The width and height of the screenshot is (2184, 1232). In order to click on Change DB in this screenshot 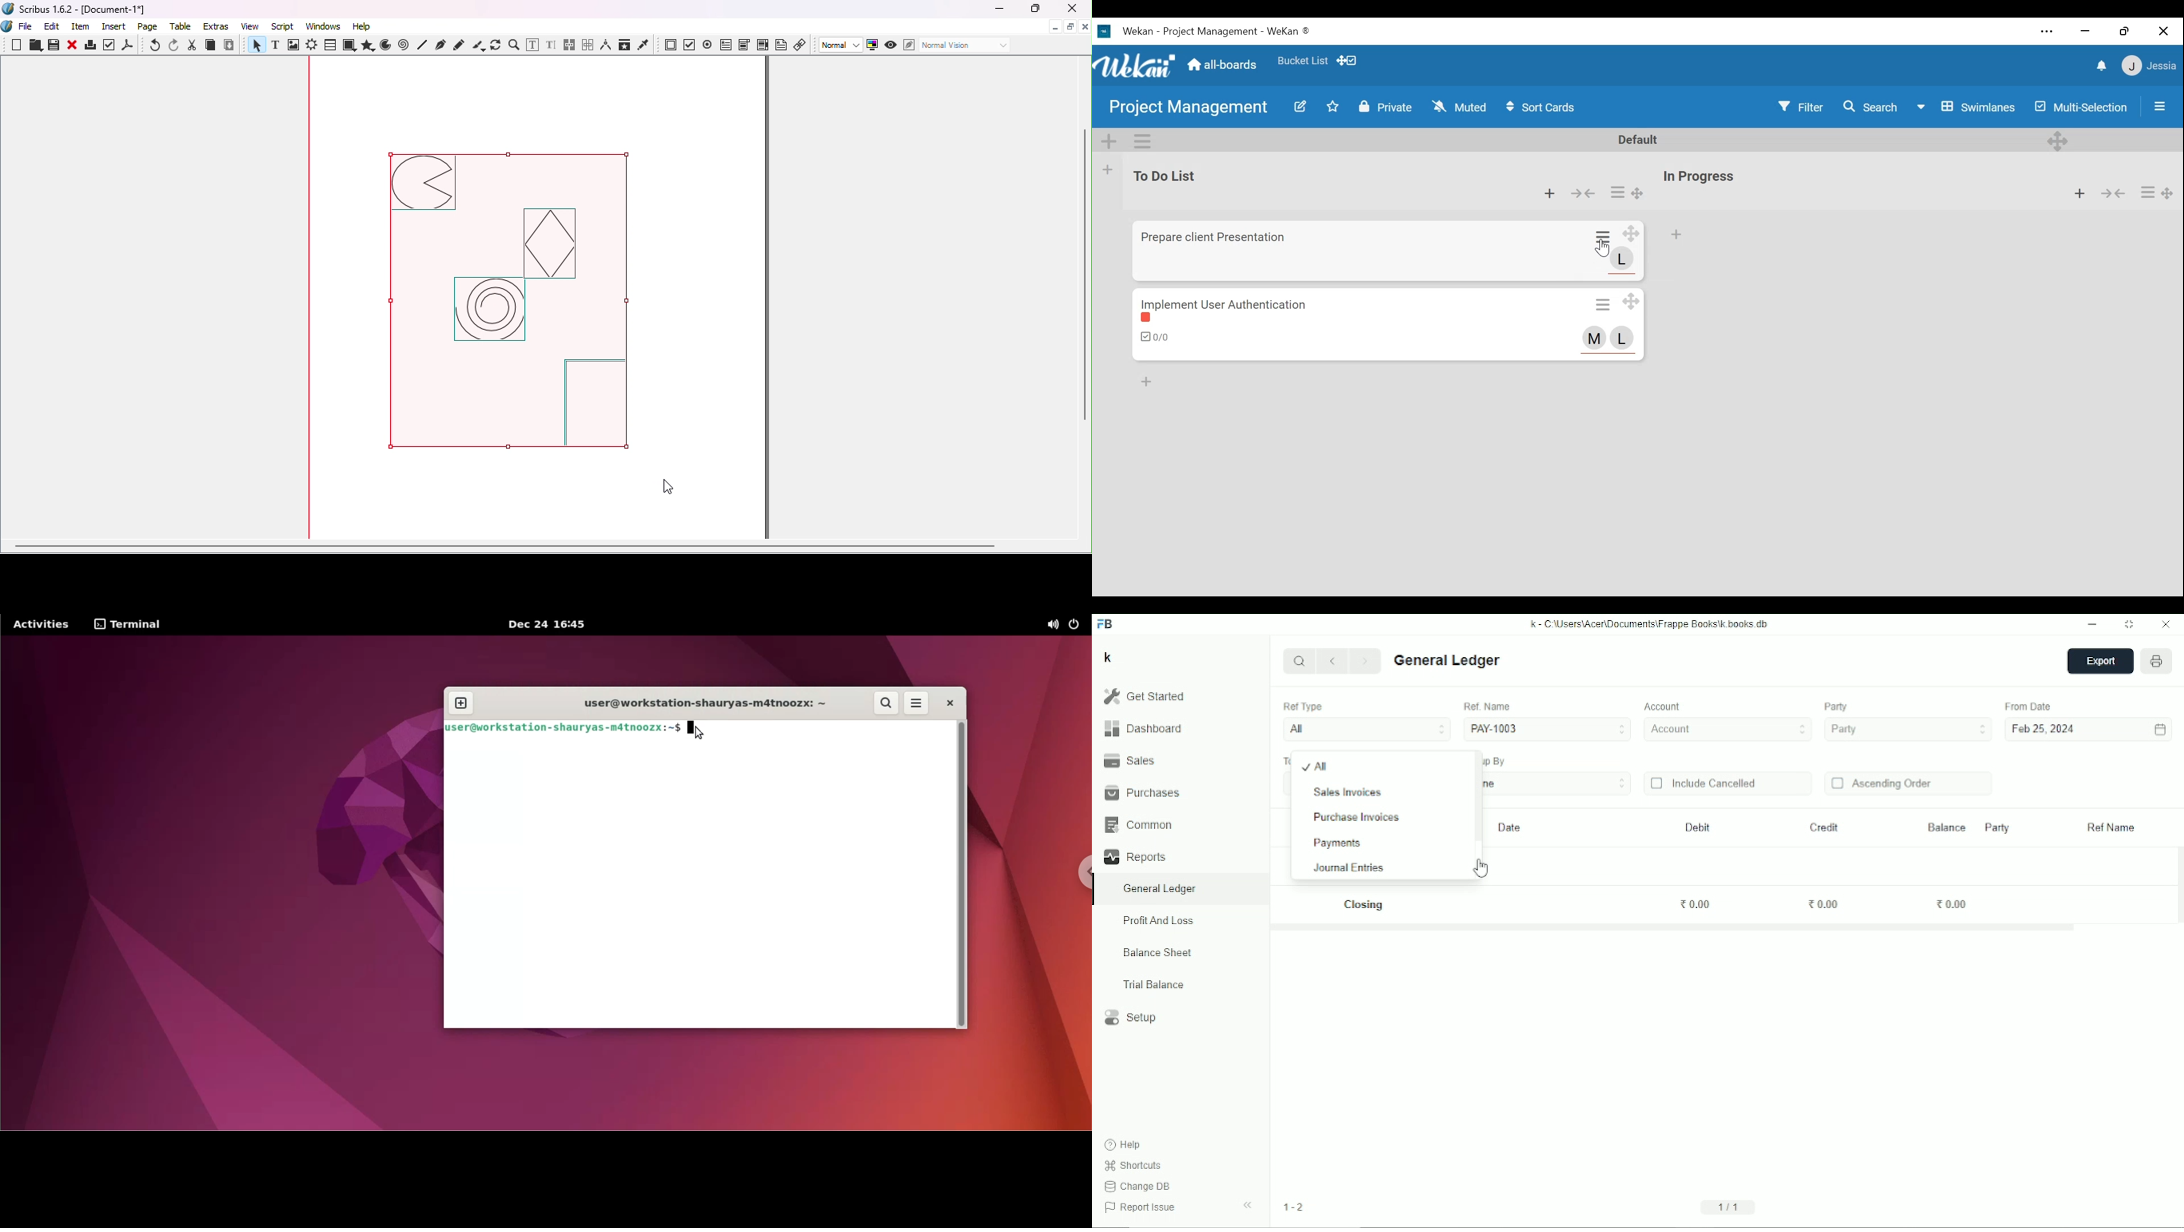, I will do `click(1138, 1186)`.